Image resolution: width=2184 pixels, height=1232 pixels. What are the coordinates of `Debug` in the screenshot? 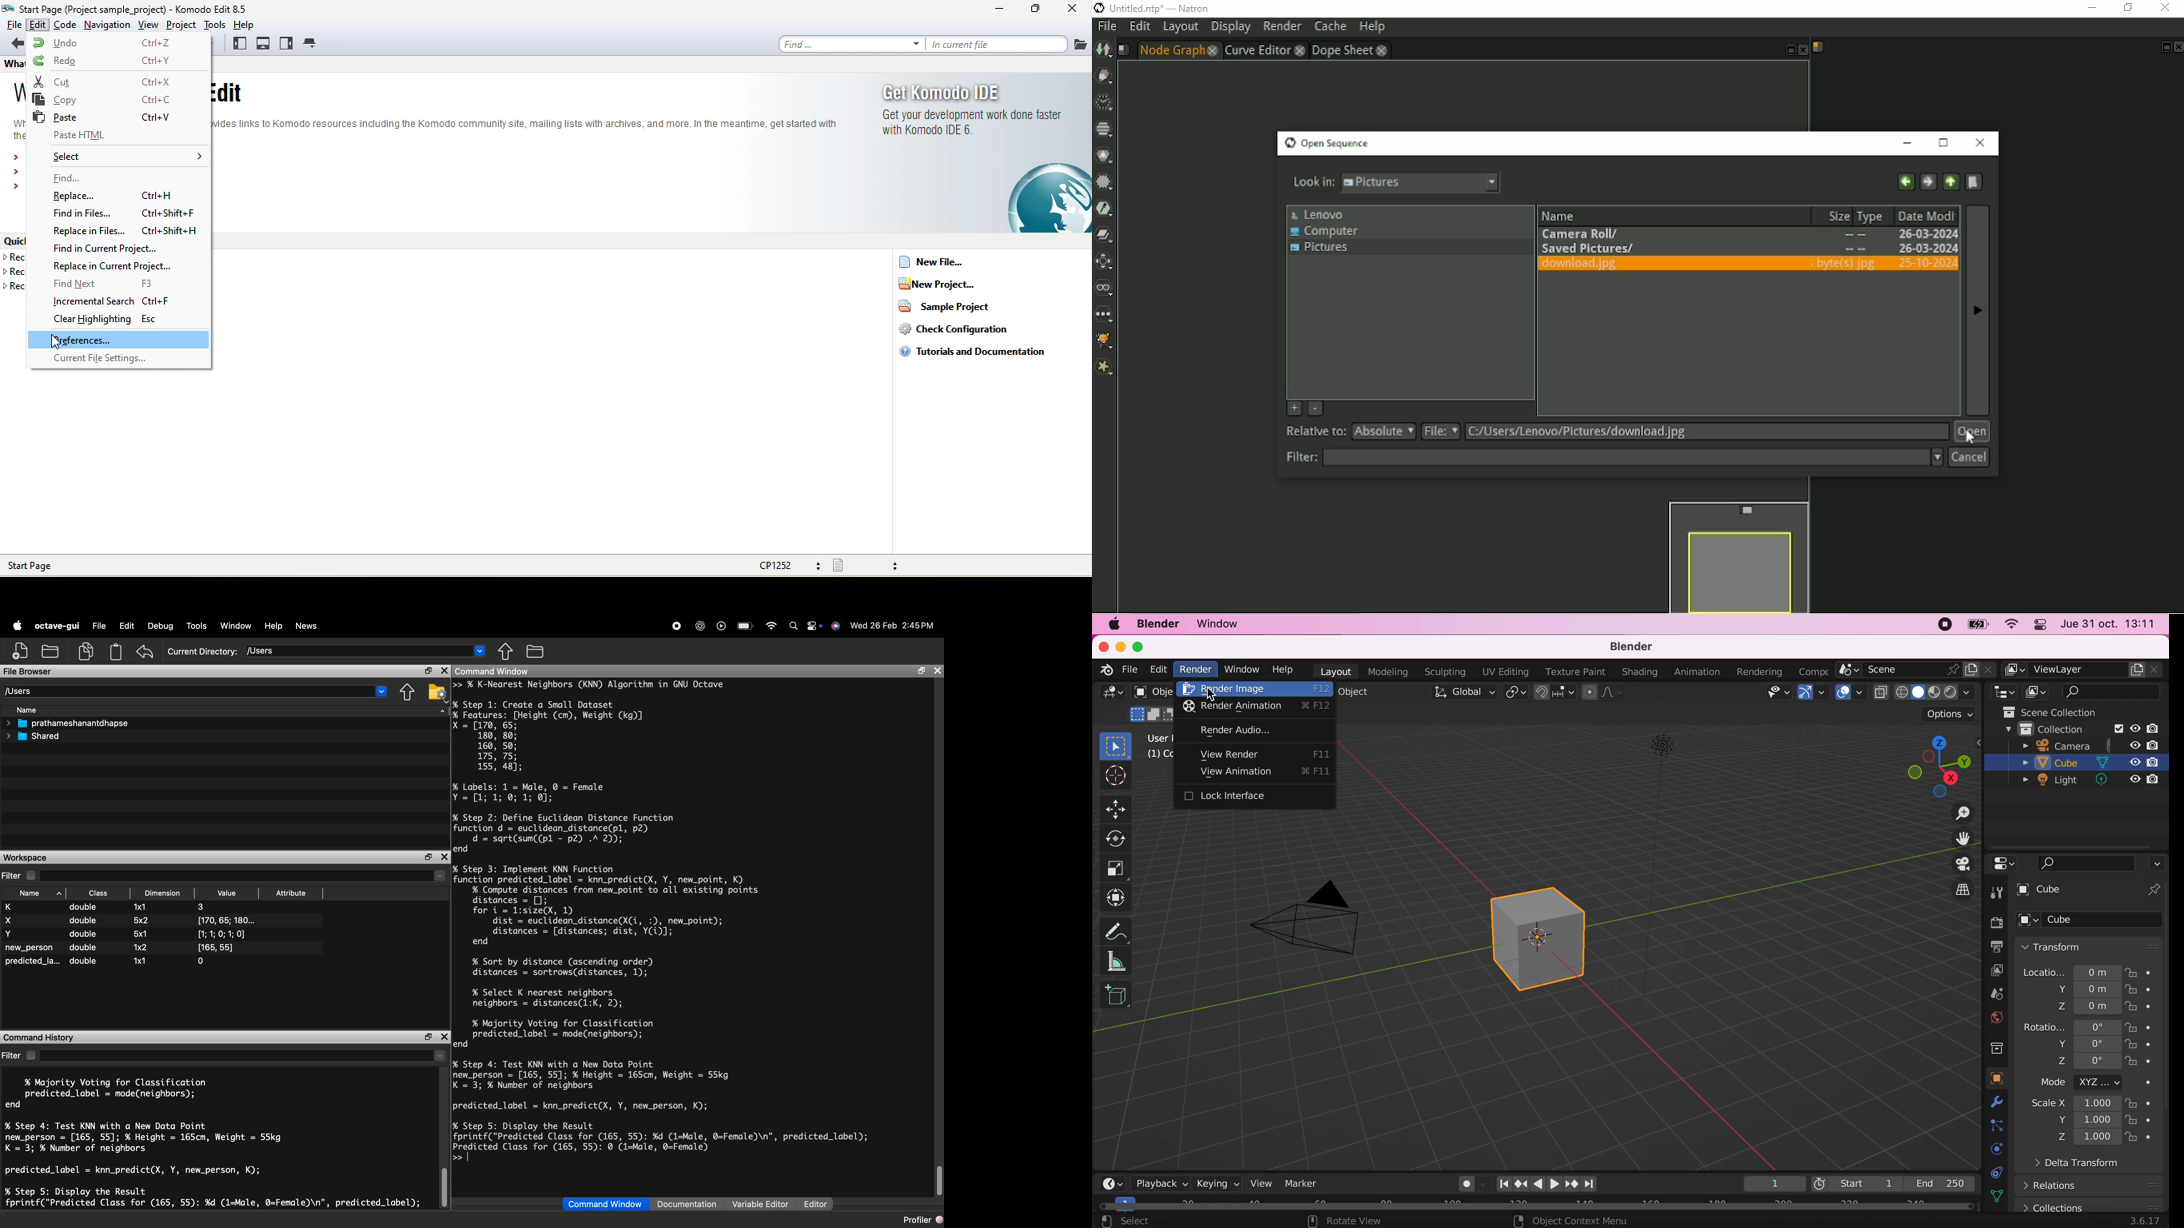 It's located at (162, 626).